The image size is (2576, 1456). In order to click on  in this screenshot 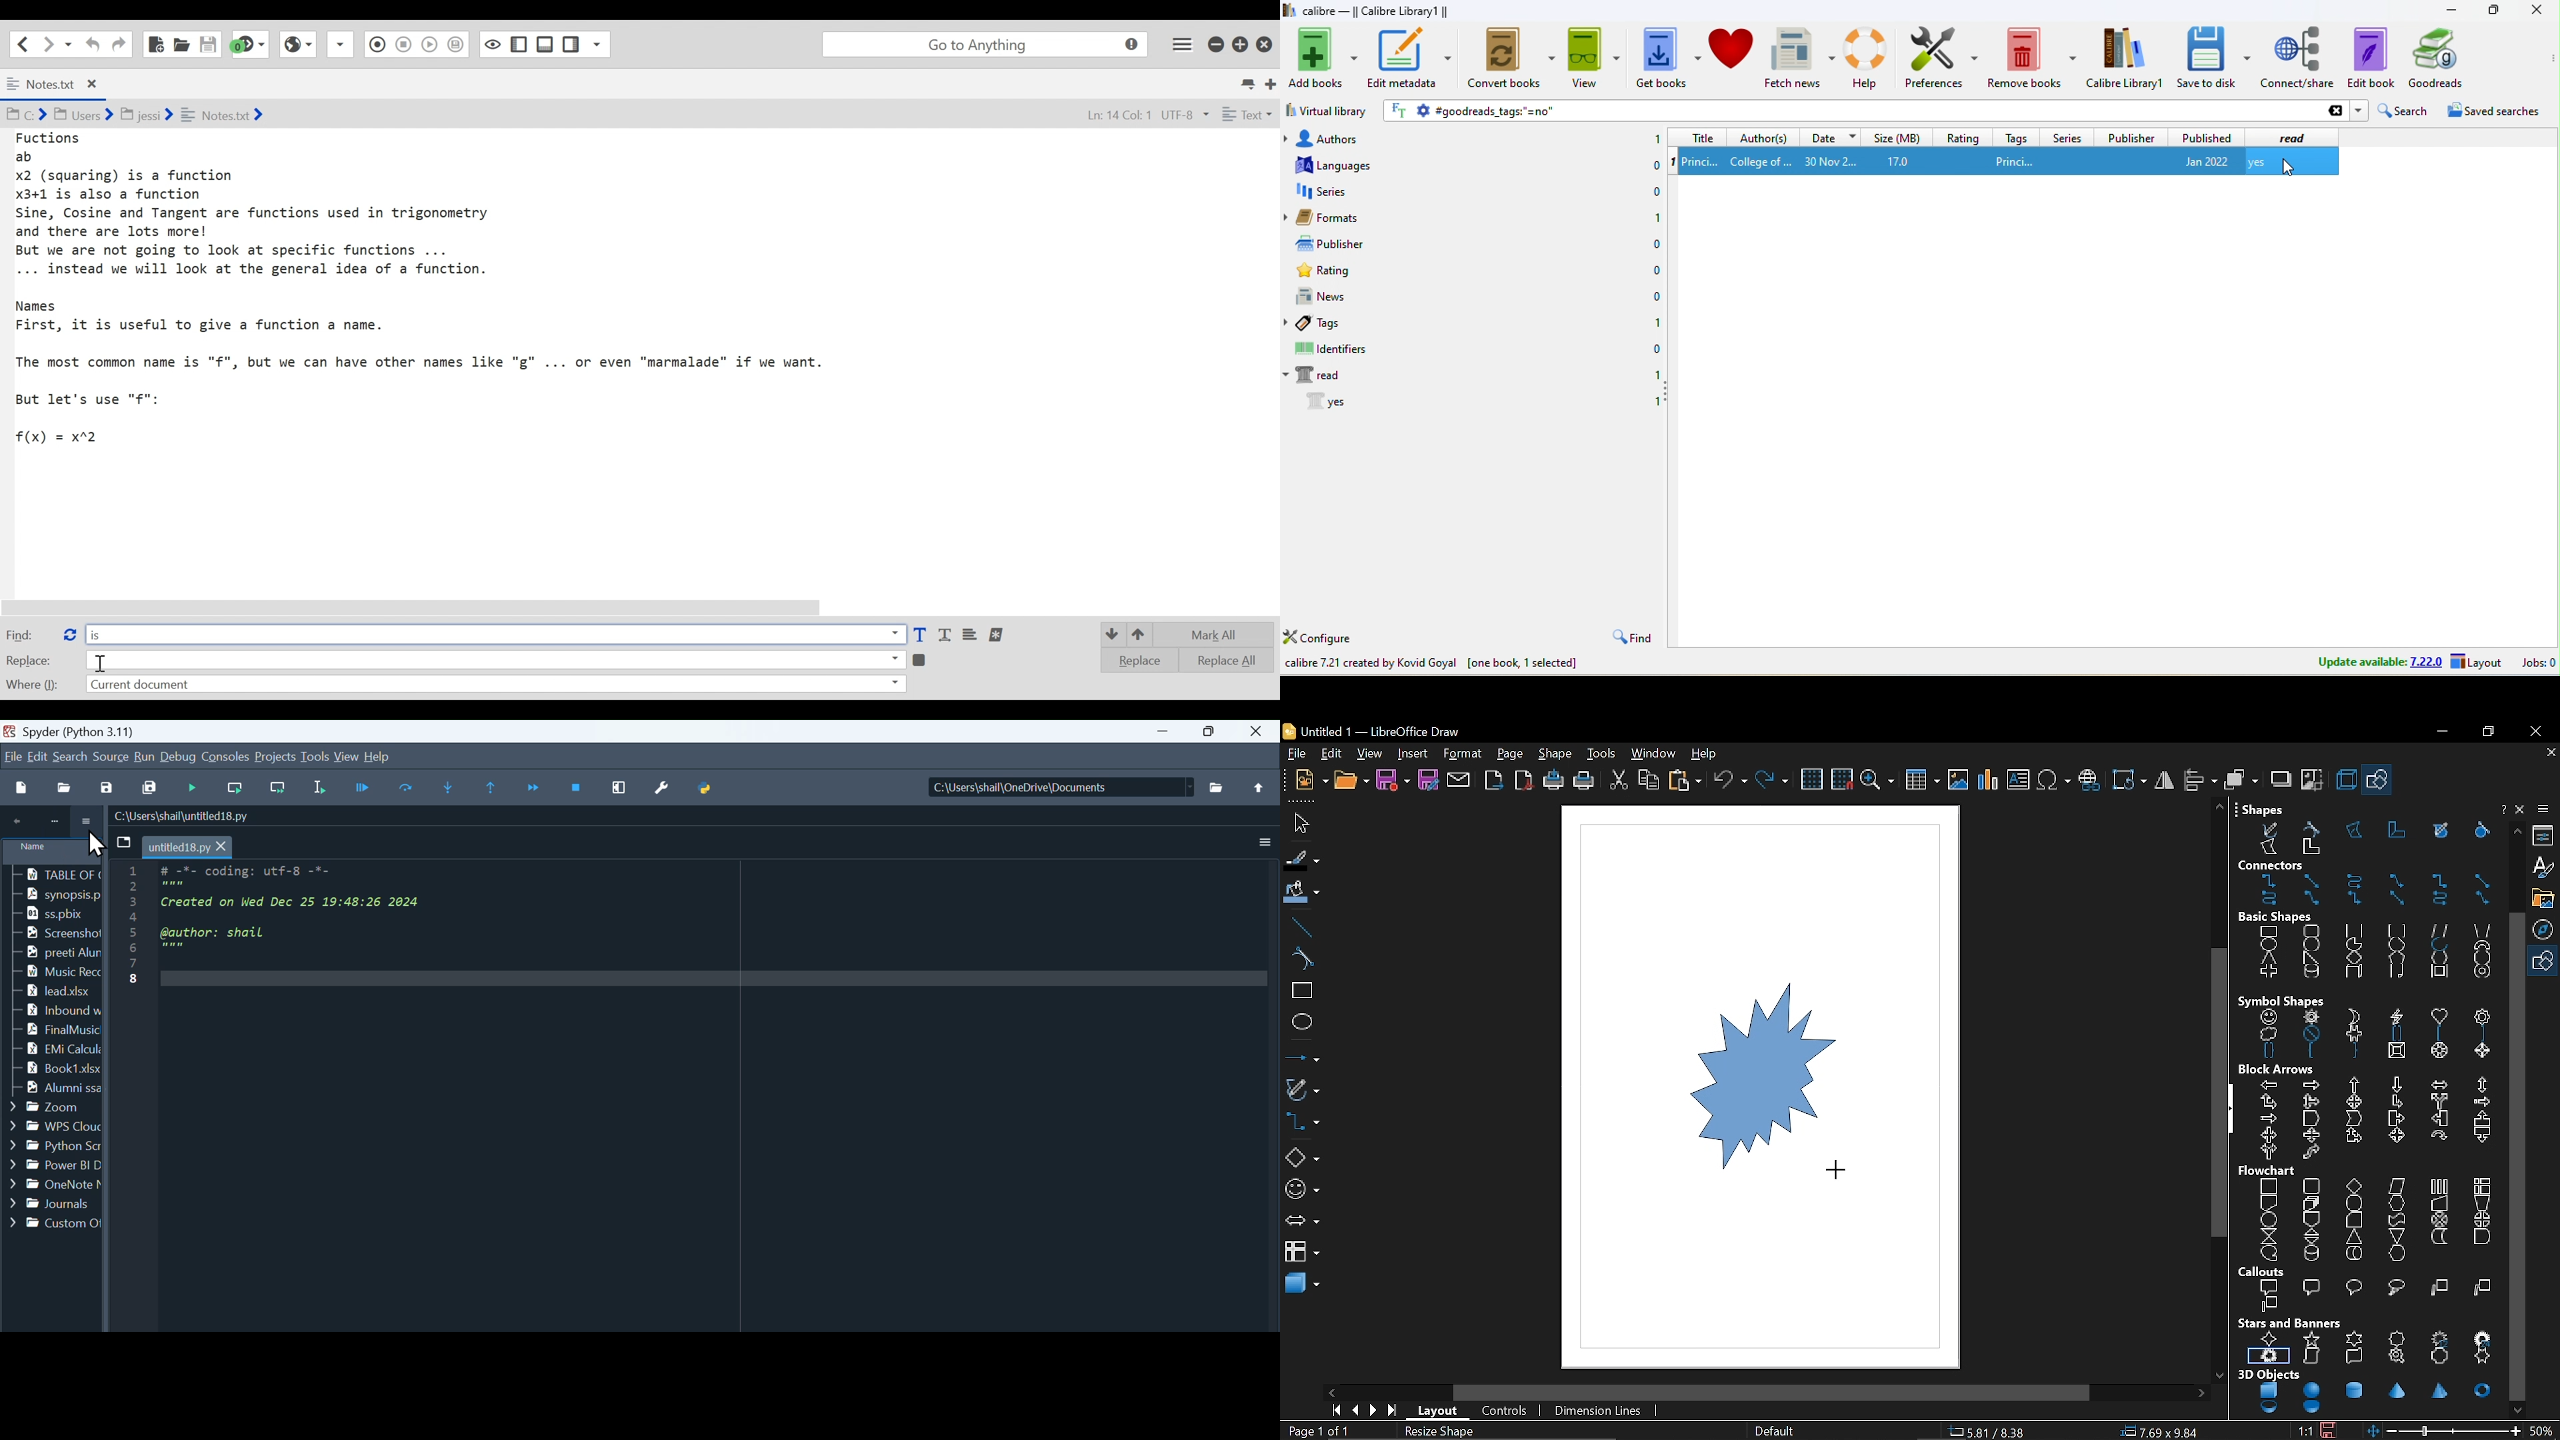, I will do `click(277, 757)`.